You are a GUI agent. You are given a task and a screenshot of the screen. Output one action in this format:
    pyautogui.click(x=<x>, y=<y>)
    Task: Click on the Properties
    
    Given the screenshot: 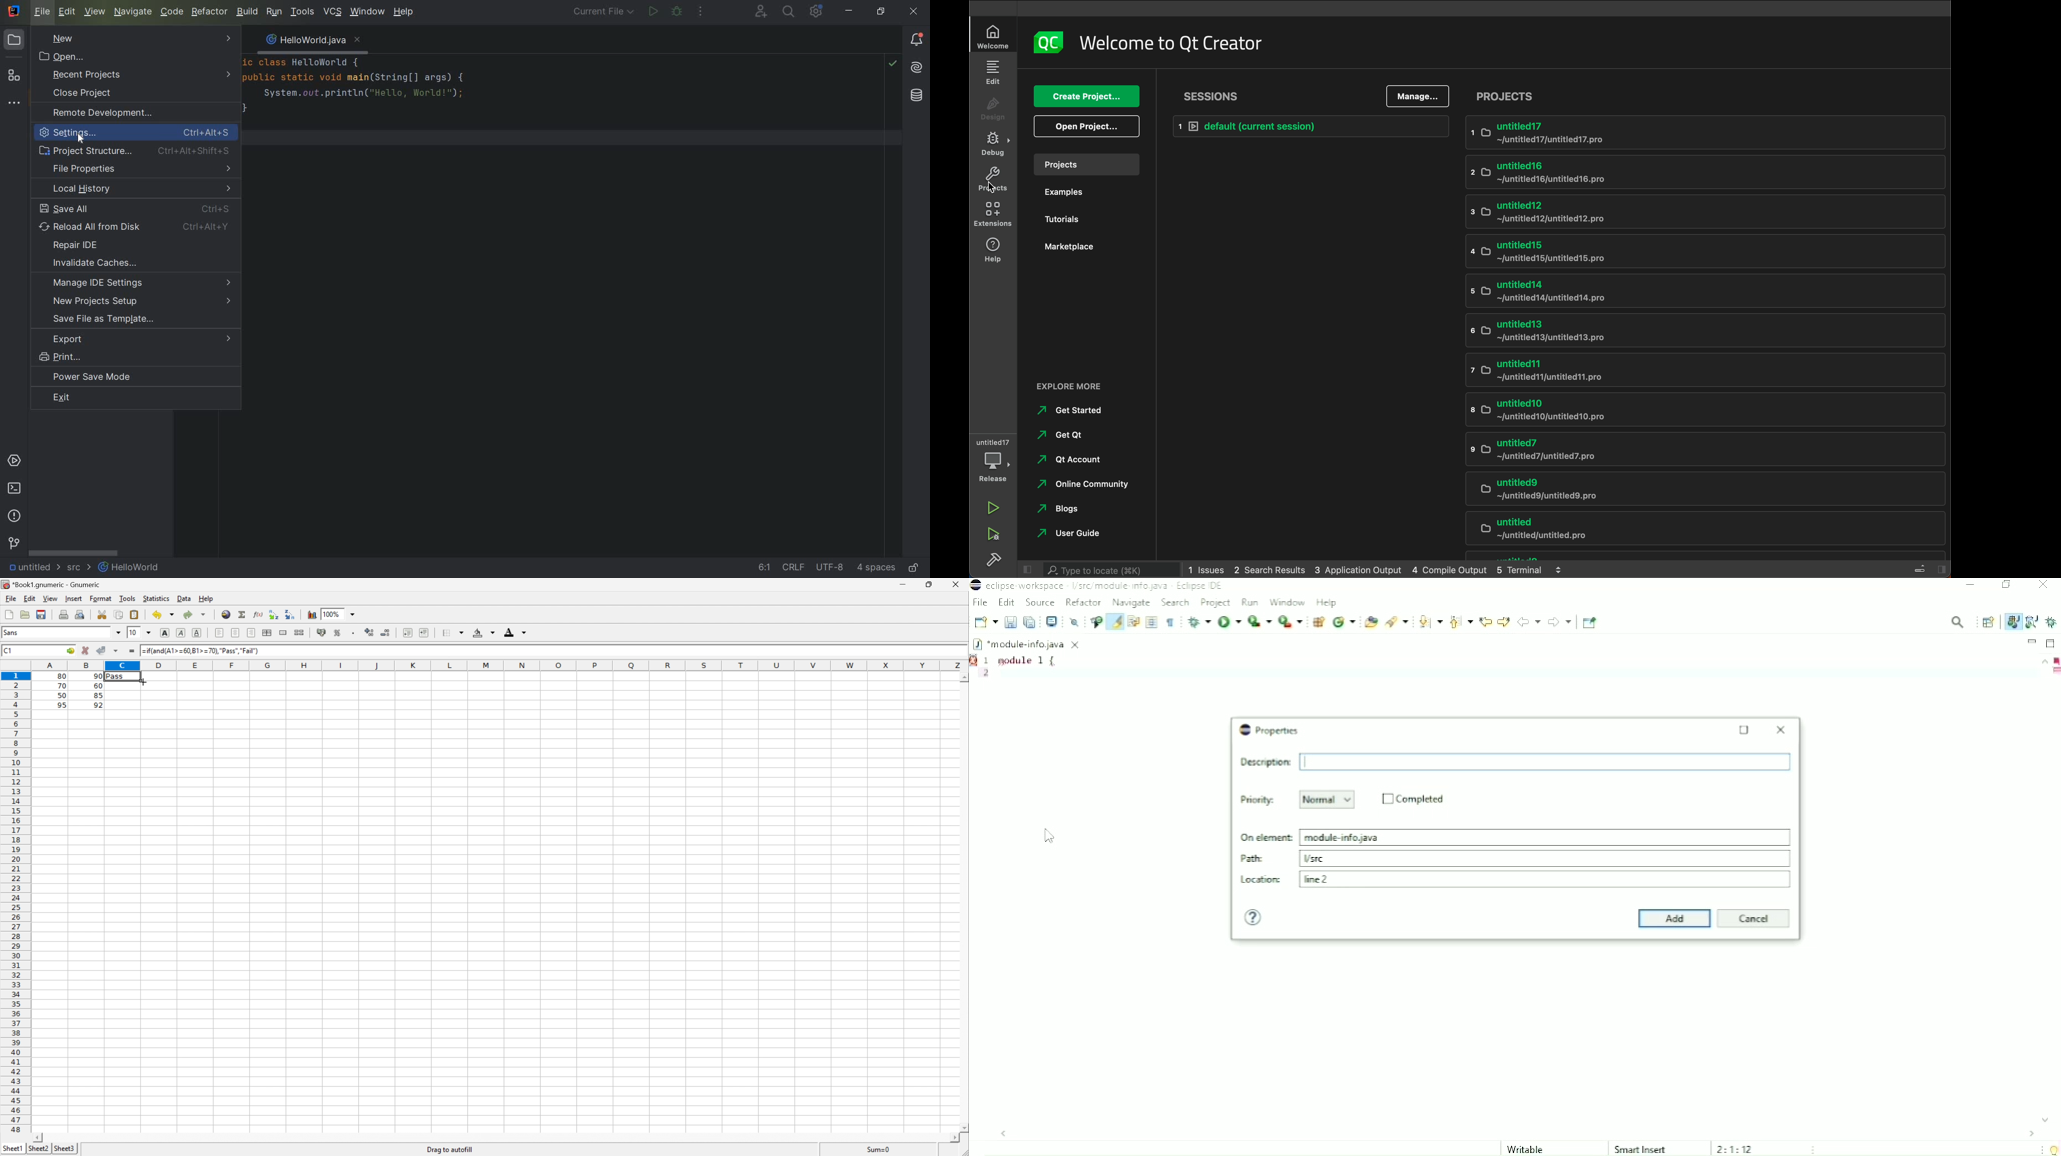 What is the action you would take?
    pyautogui.click(x=1270, y=731)
    